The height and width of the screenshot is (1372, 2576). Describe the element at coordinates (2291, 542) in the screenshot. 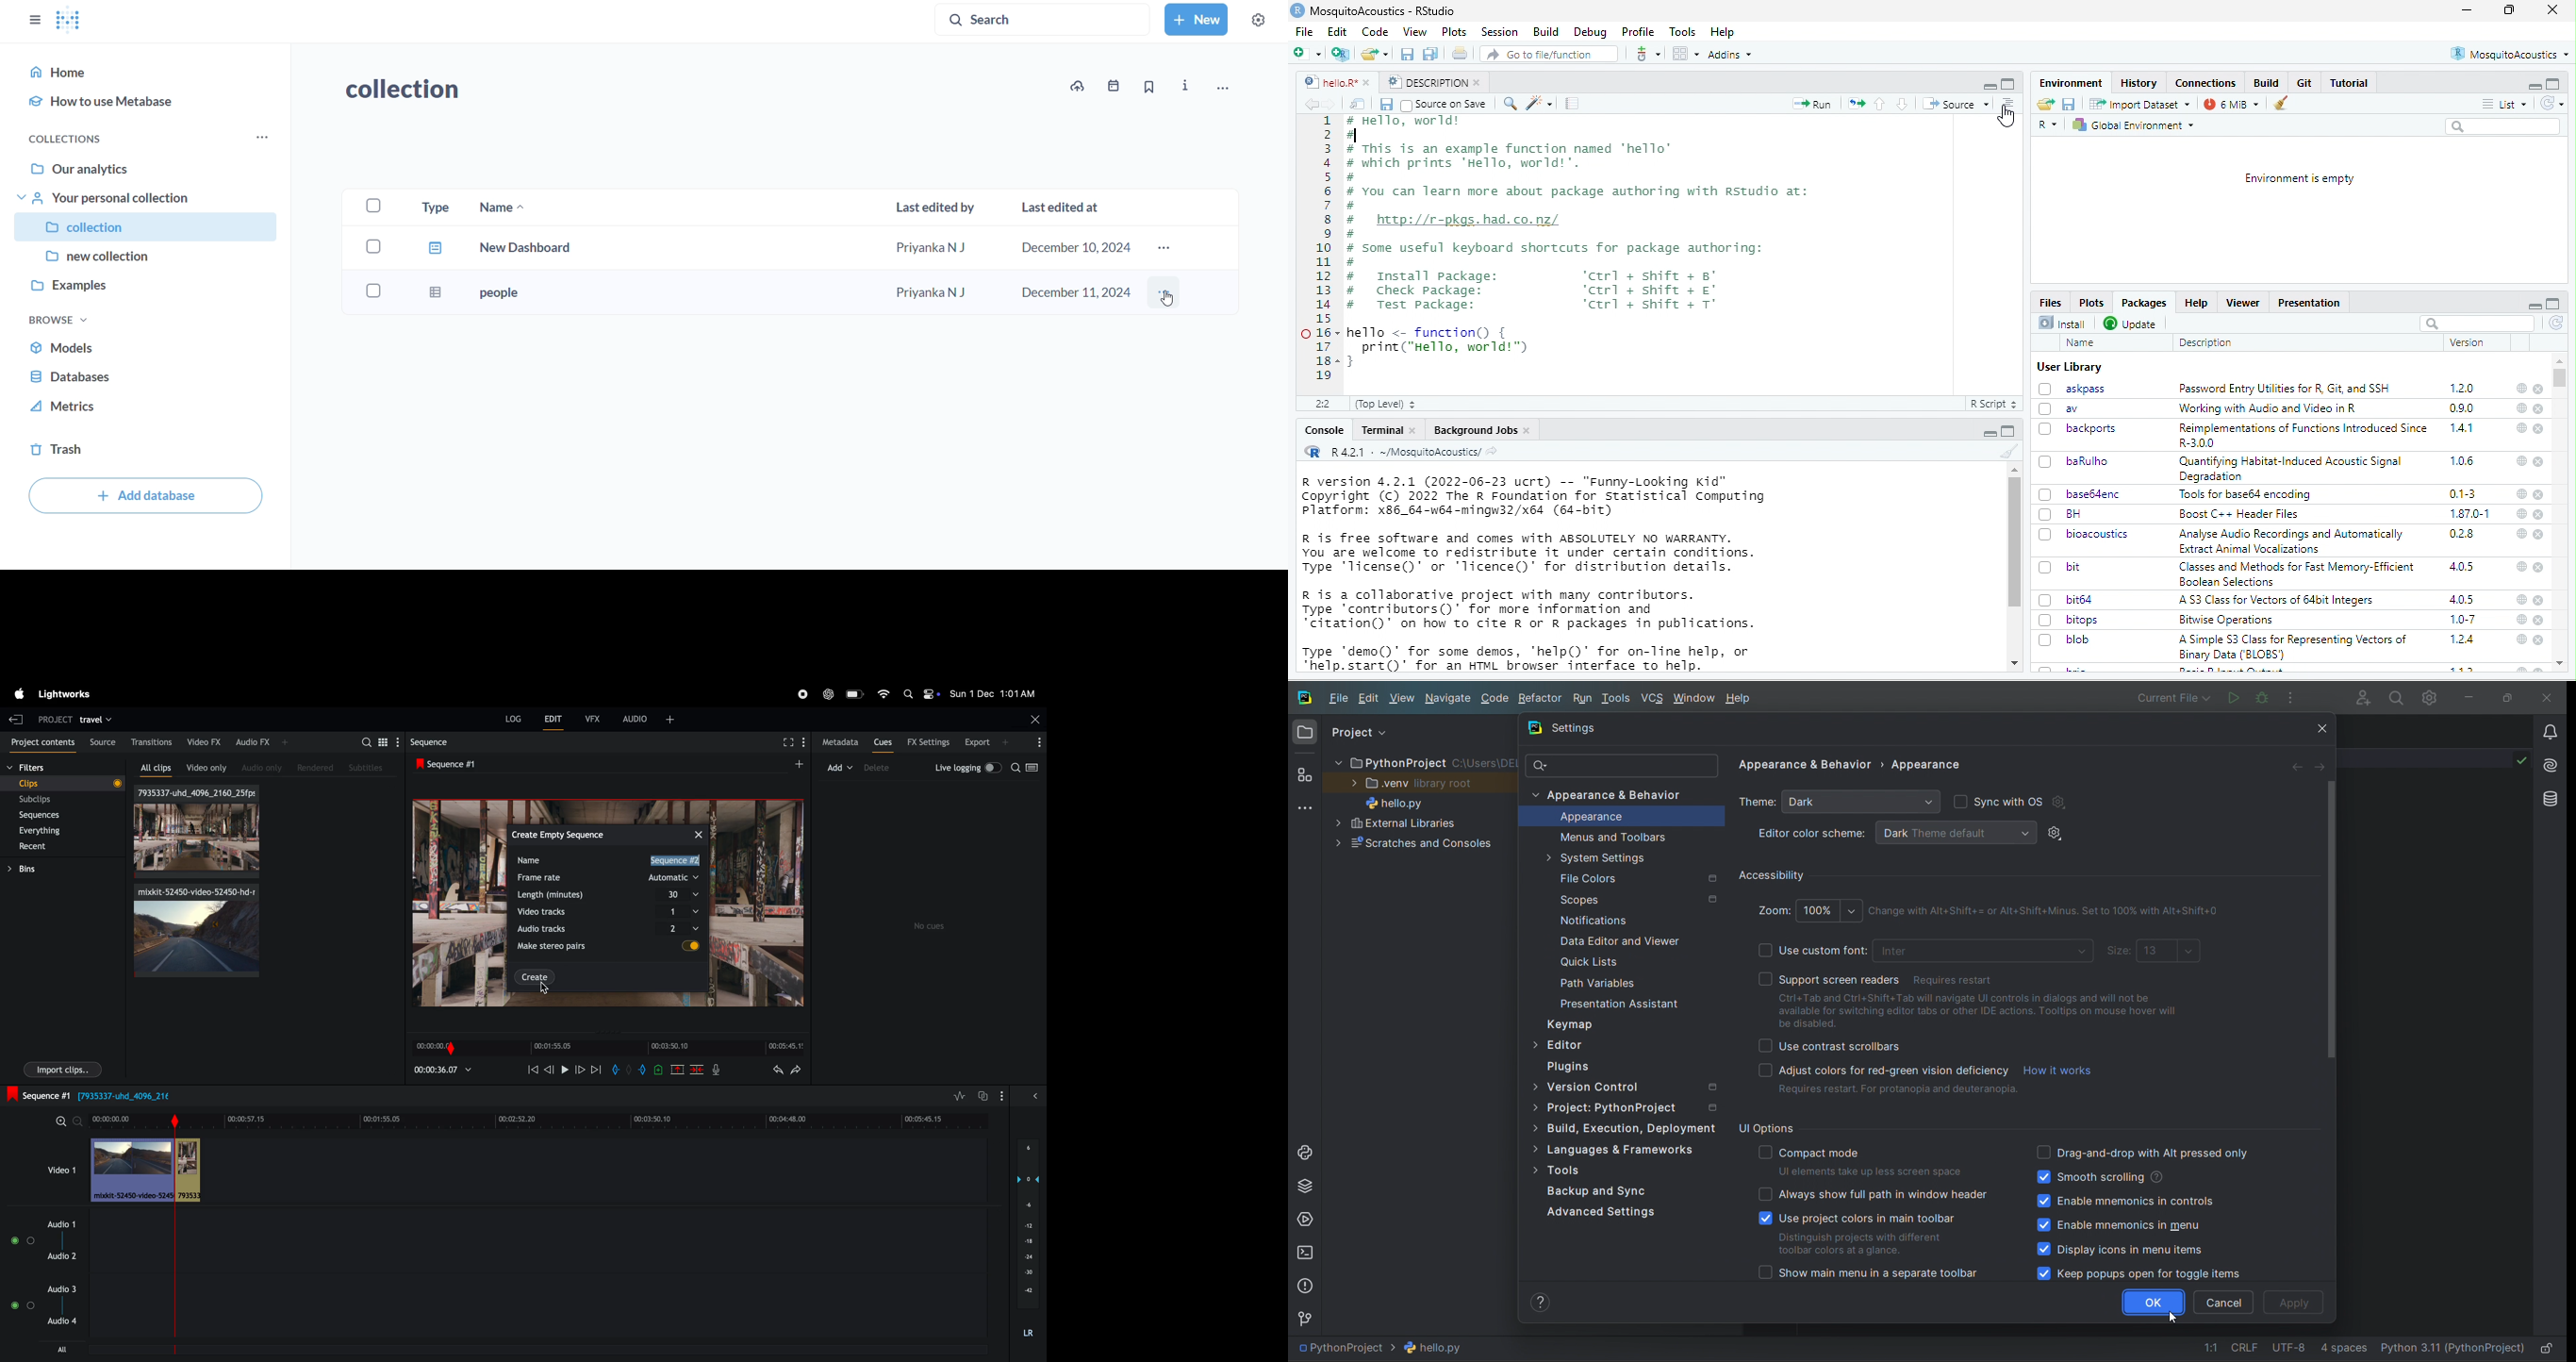

I see `Analyse Audio Recordings and Automatically Extract Animal Vocalizations` at that location.